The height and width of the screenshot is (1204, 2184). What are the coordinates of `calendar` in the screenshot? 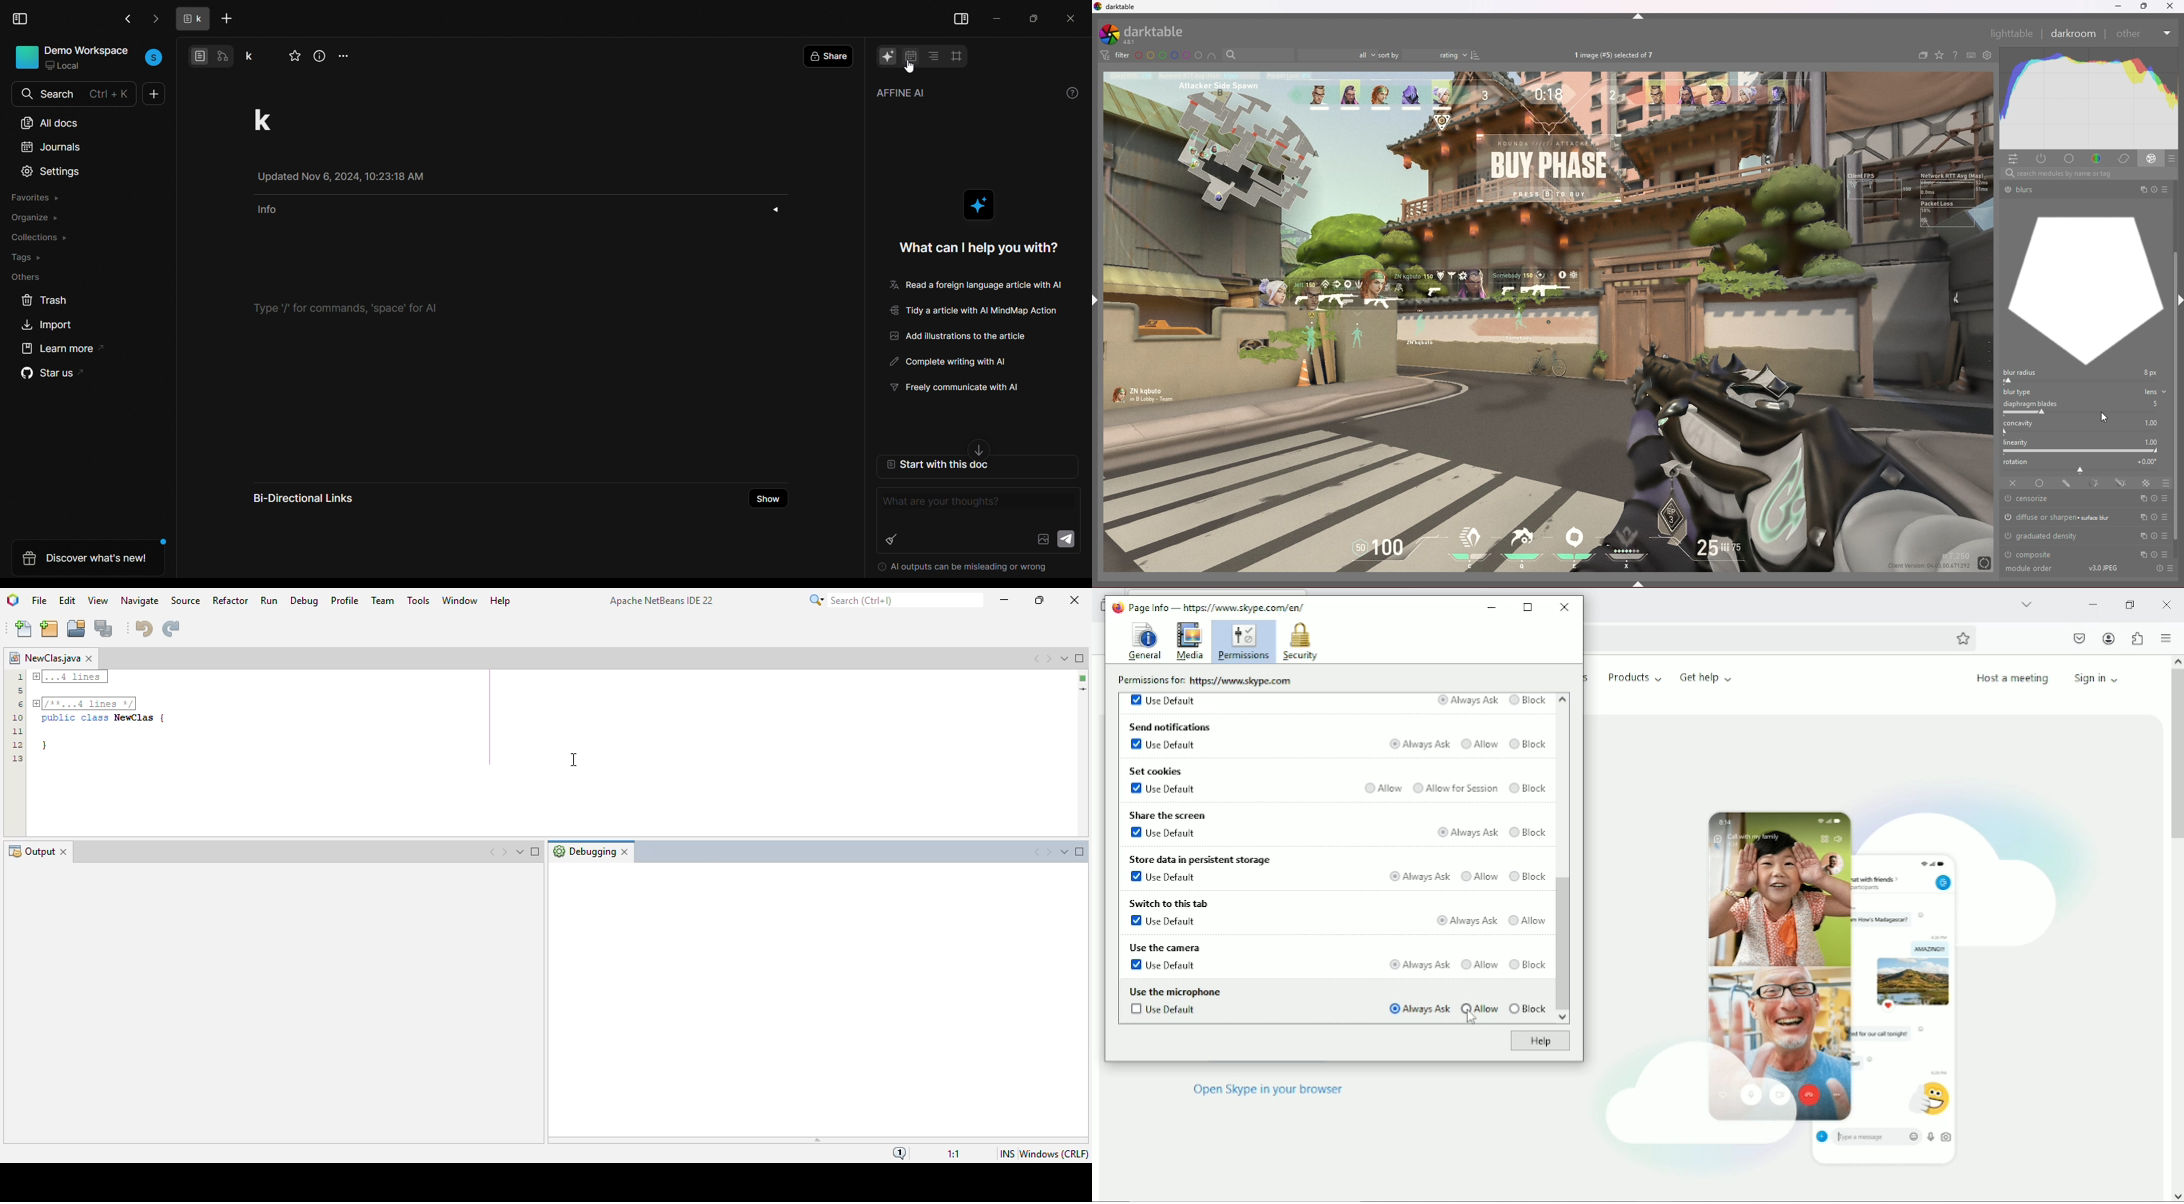 It's located at (912, 55).